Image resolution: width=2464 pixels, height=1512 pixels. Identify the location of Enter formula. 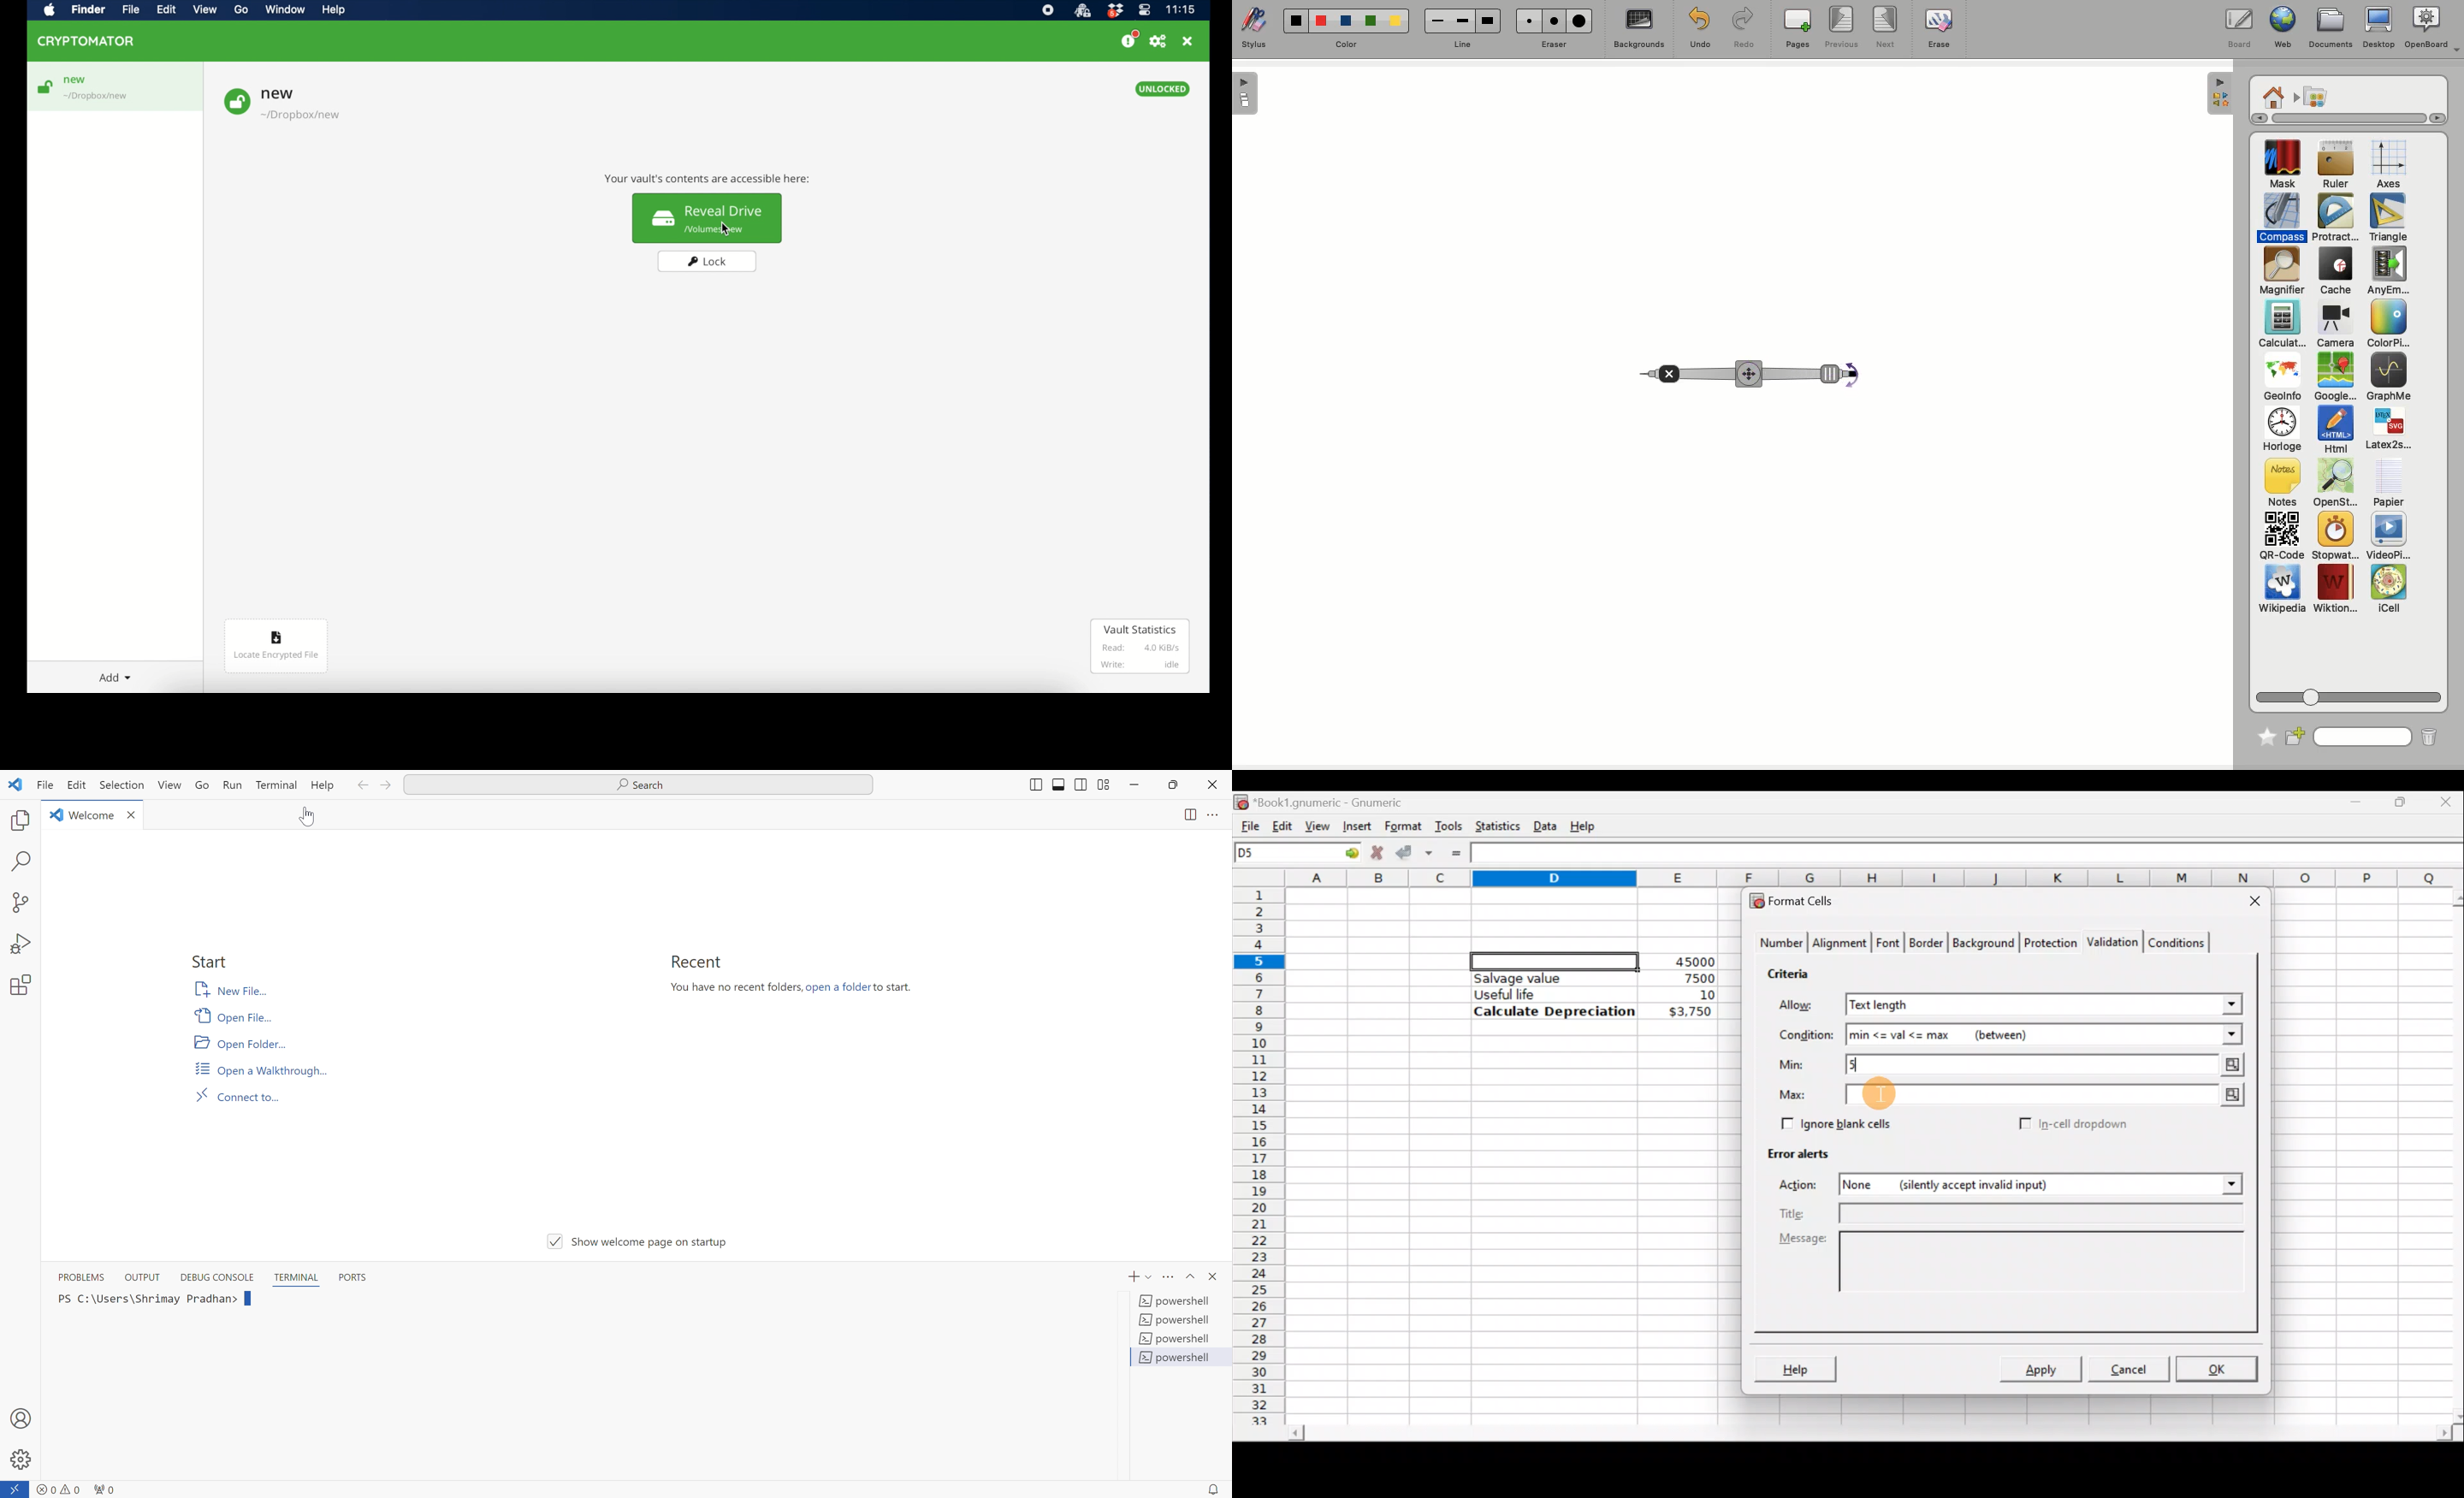
(1456, 853).